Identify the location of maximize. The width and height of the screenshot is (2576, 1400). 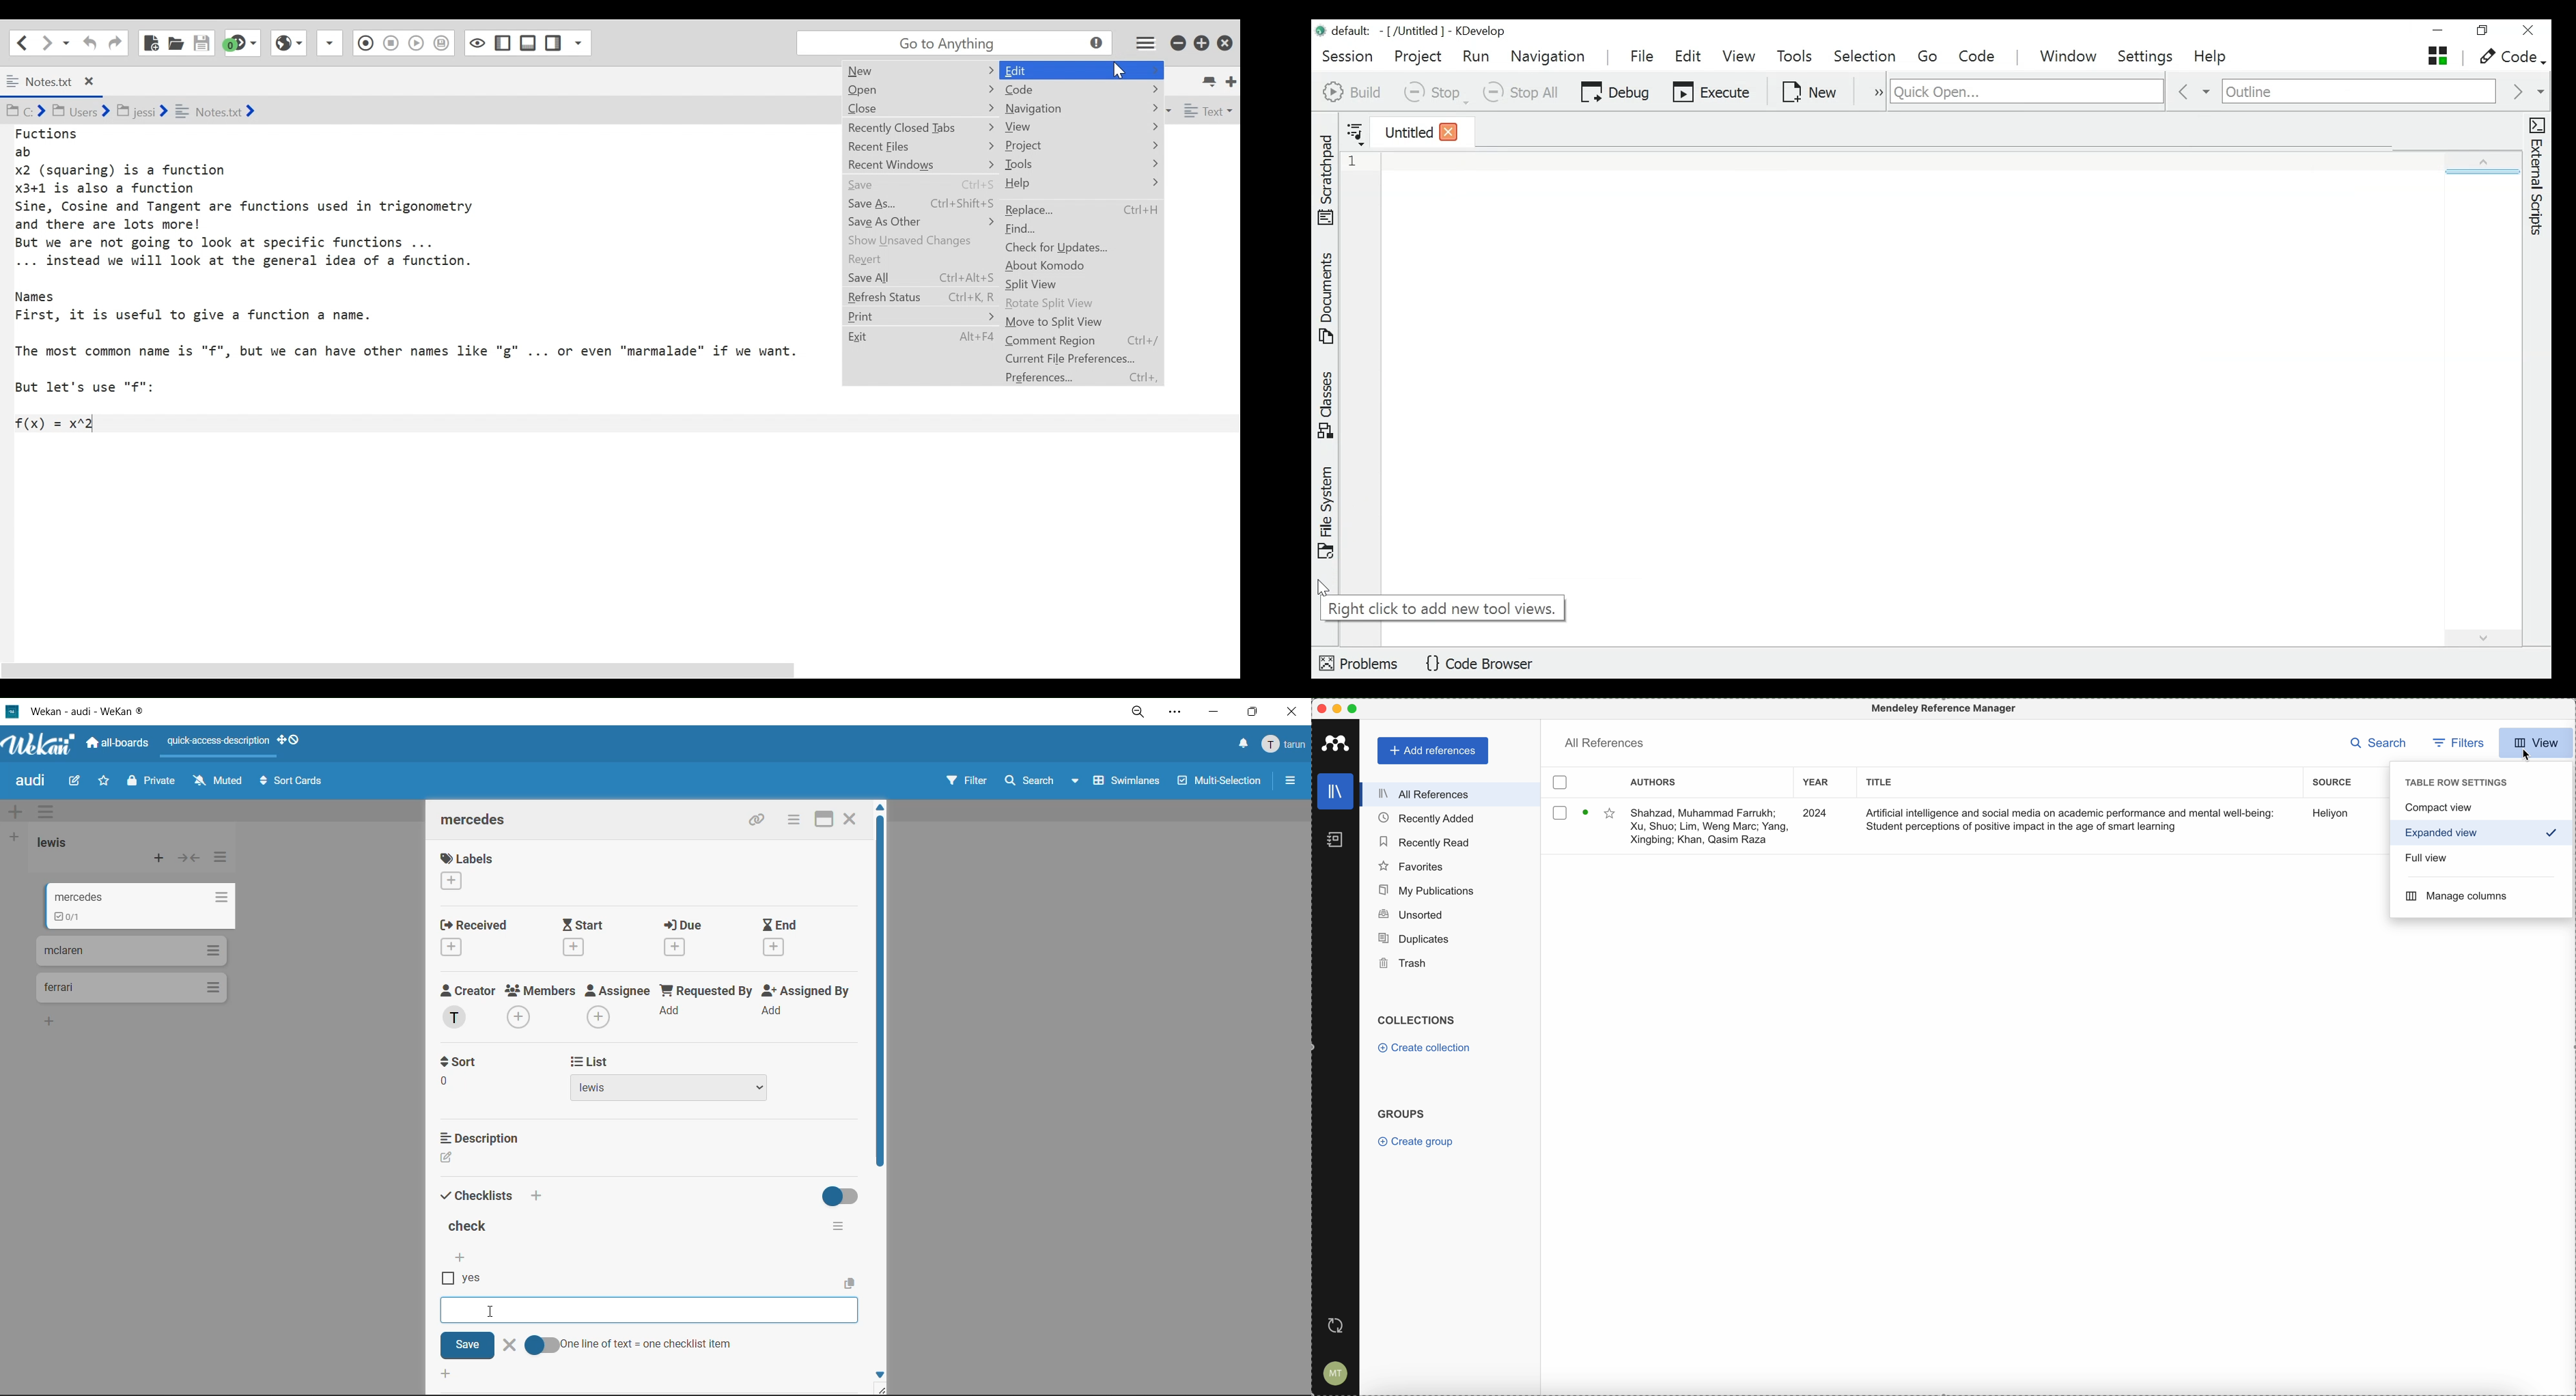
(1249, 716).